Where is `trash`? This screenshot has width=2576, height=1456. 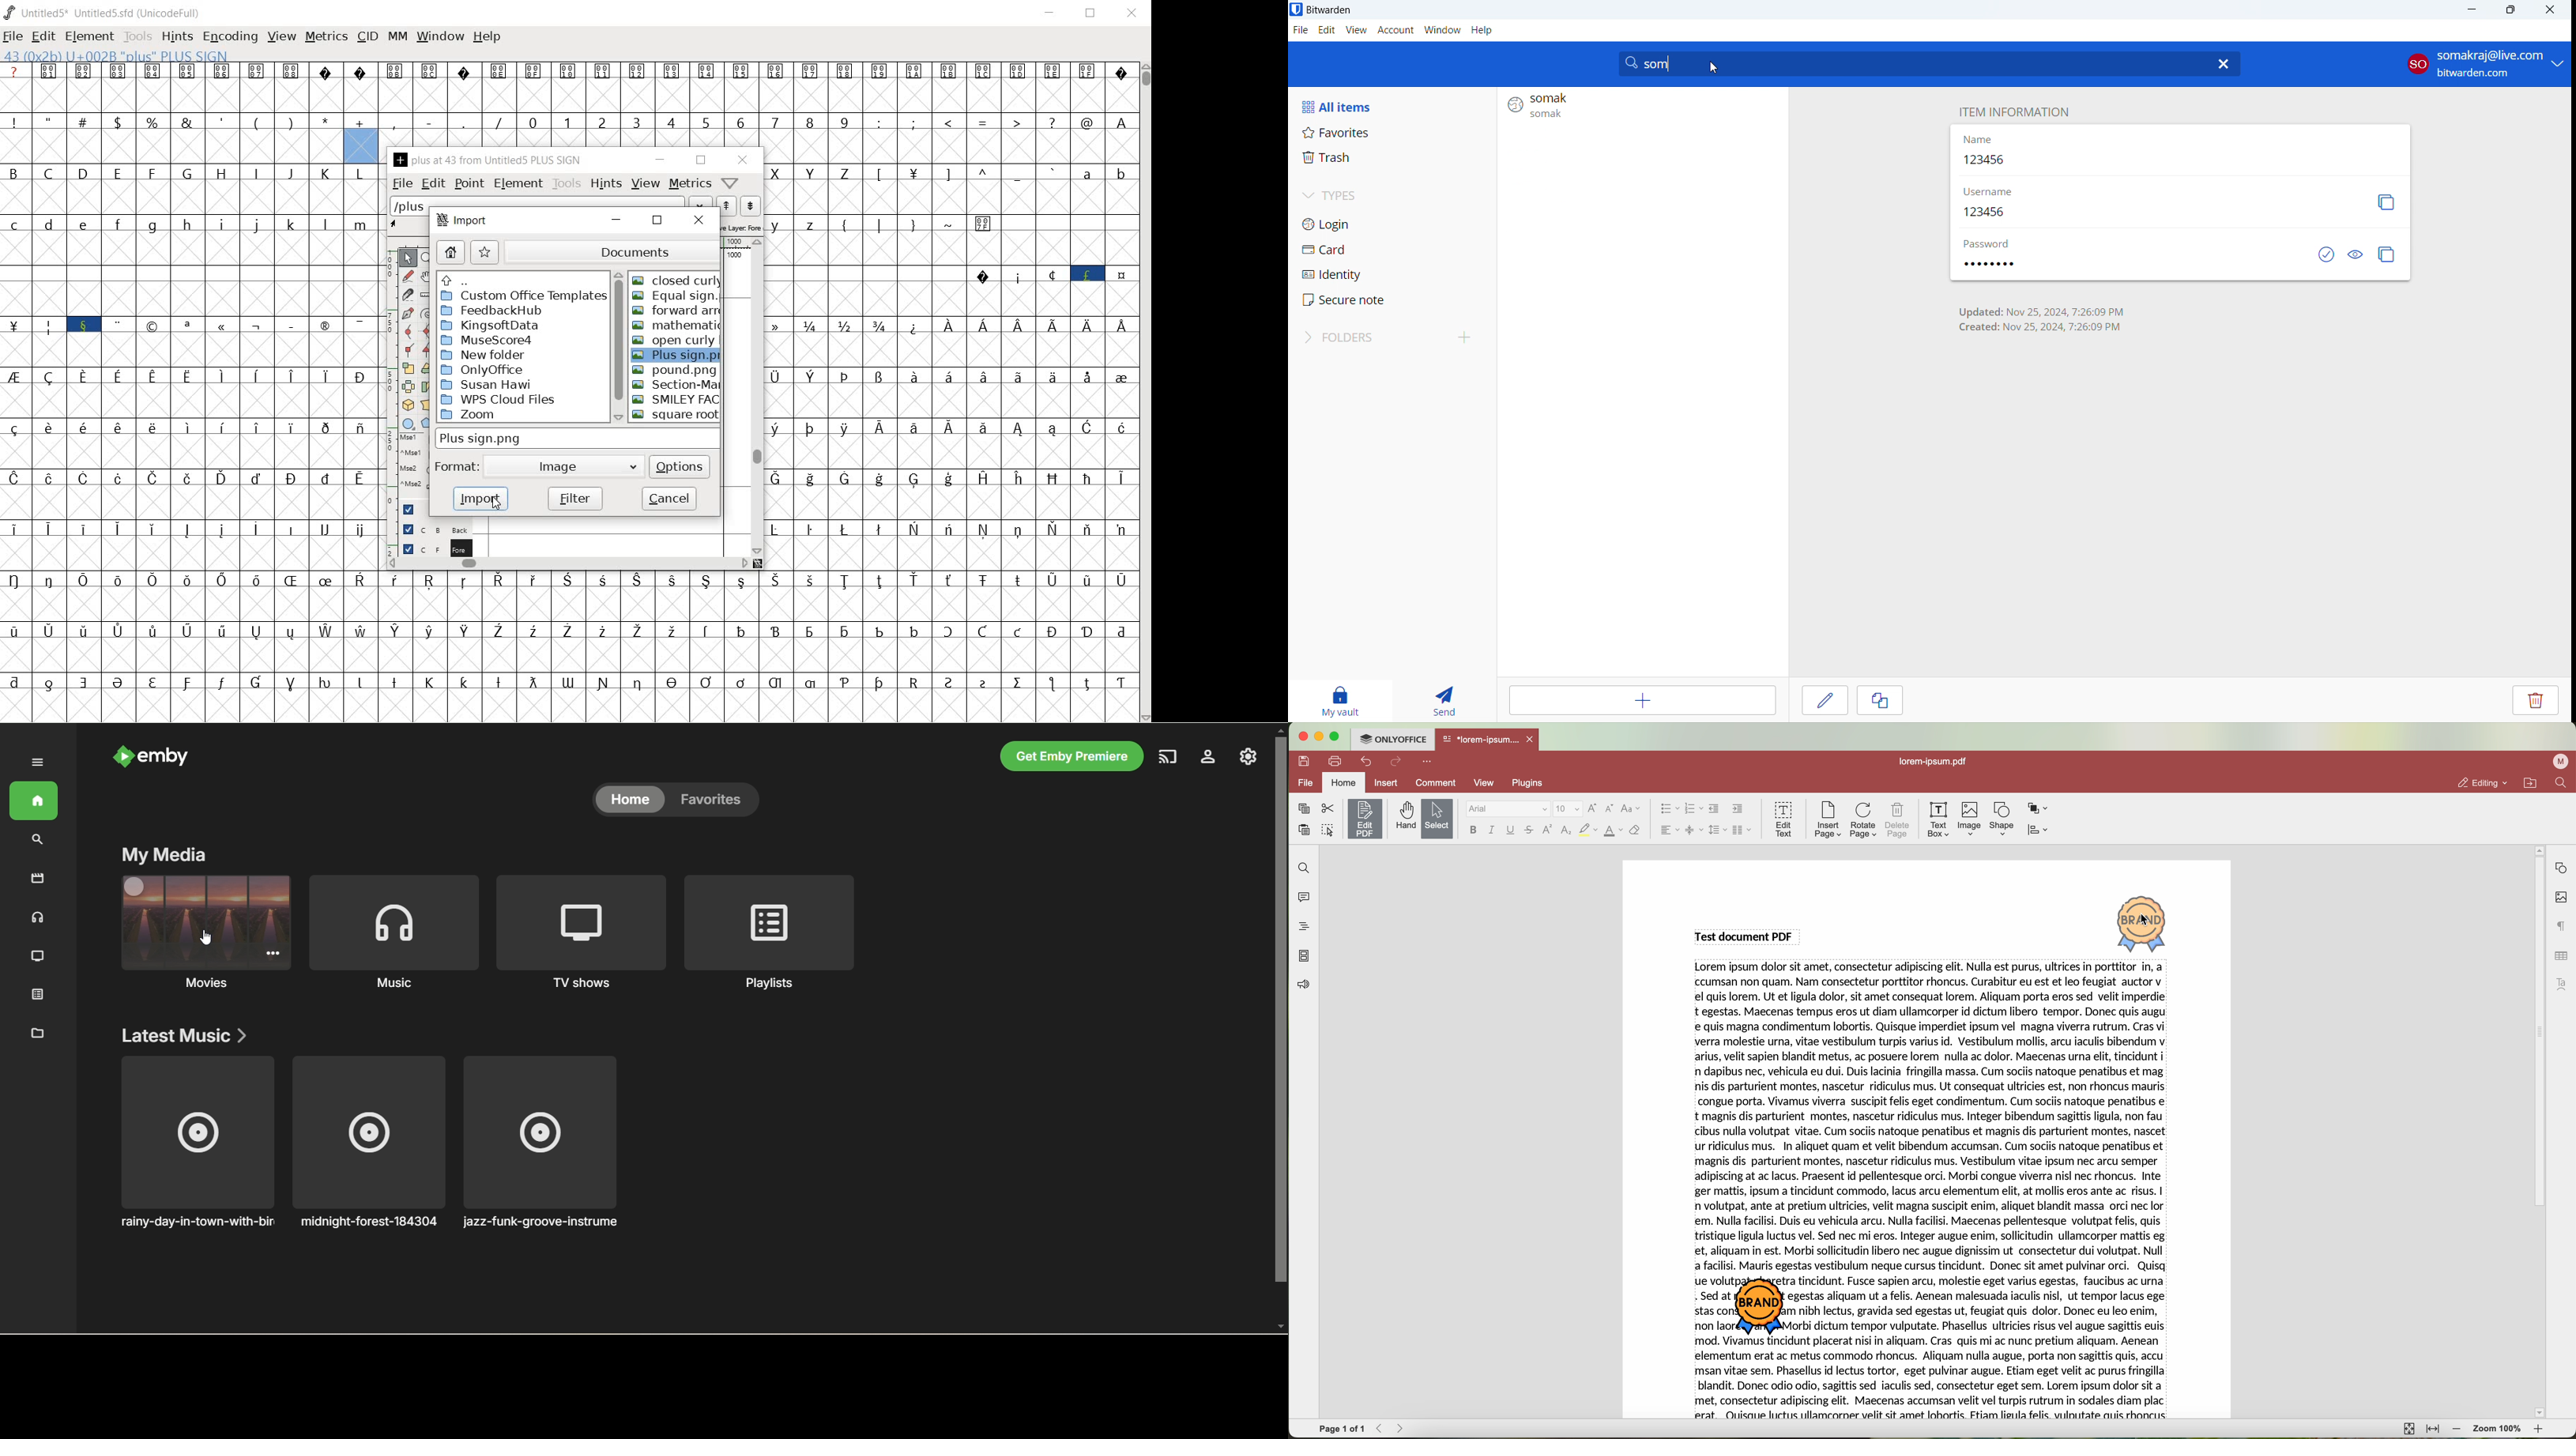 trash is located at coordinates (1389, 158).